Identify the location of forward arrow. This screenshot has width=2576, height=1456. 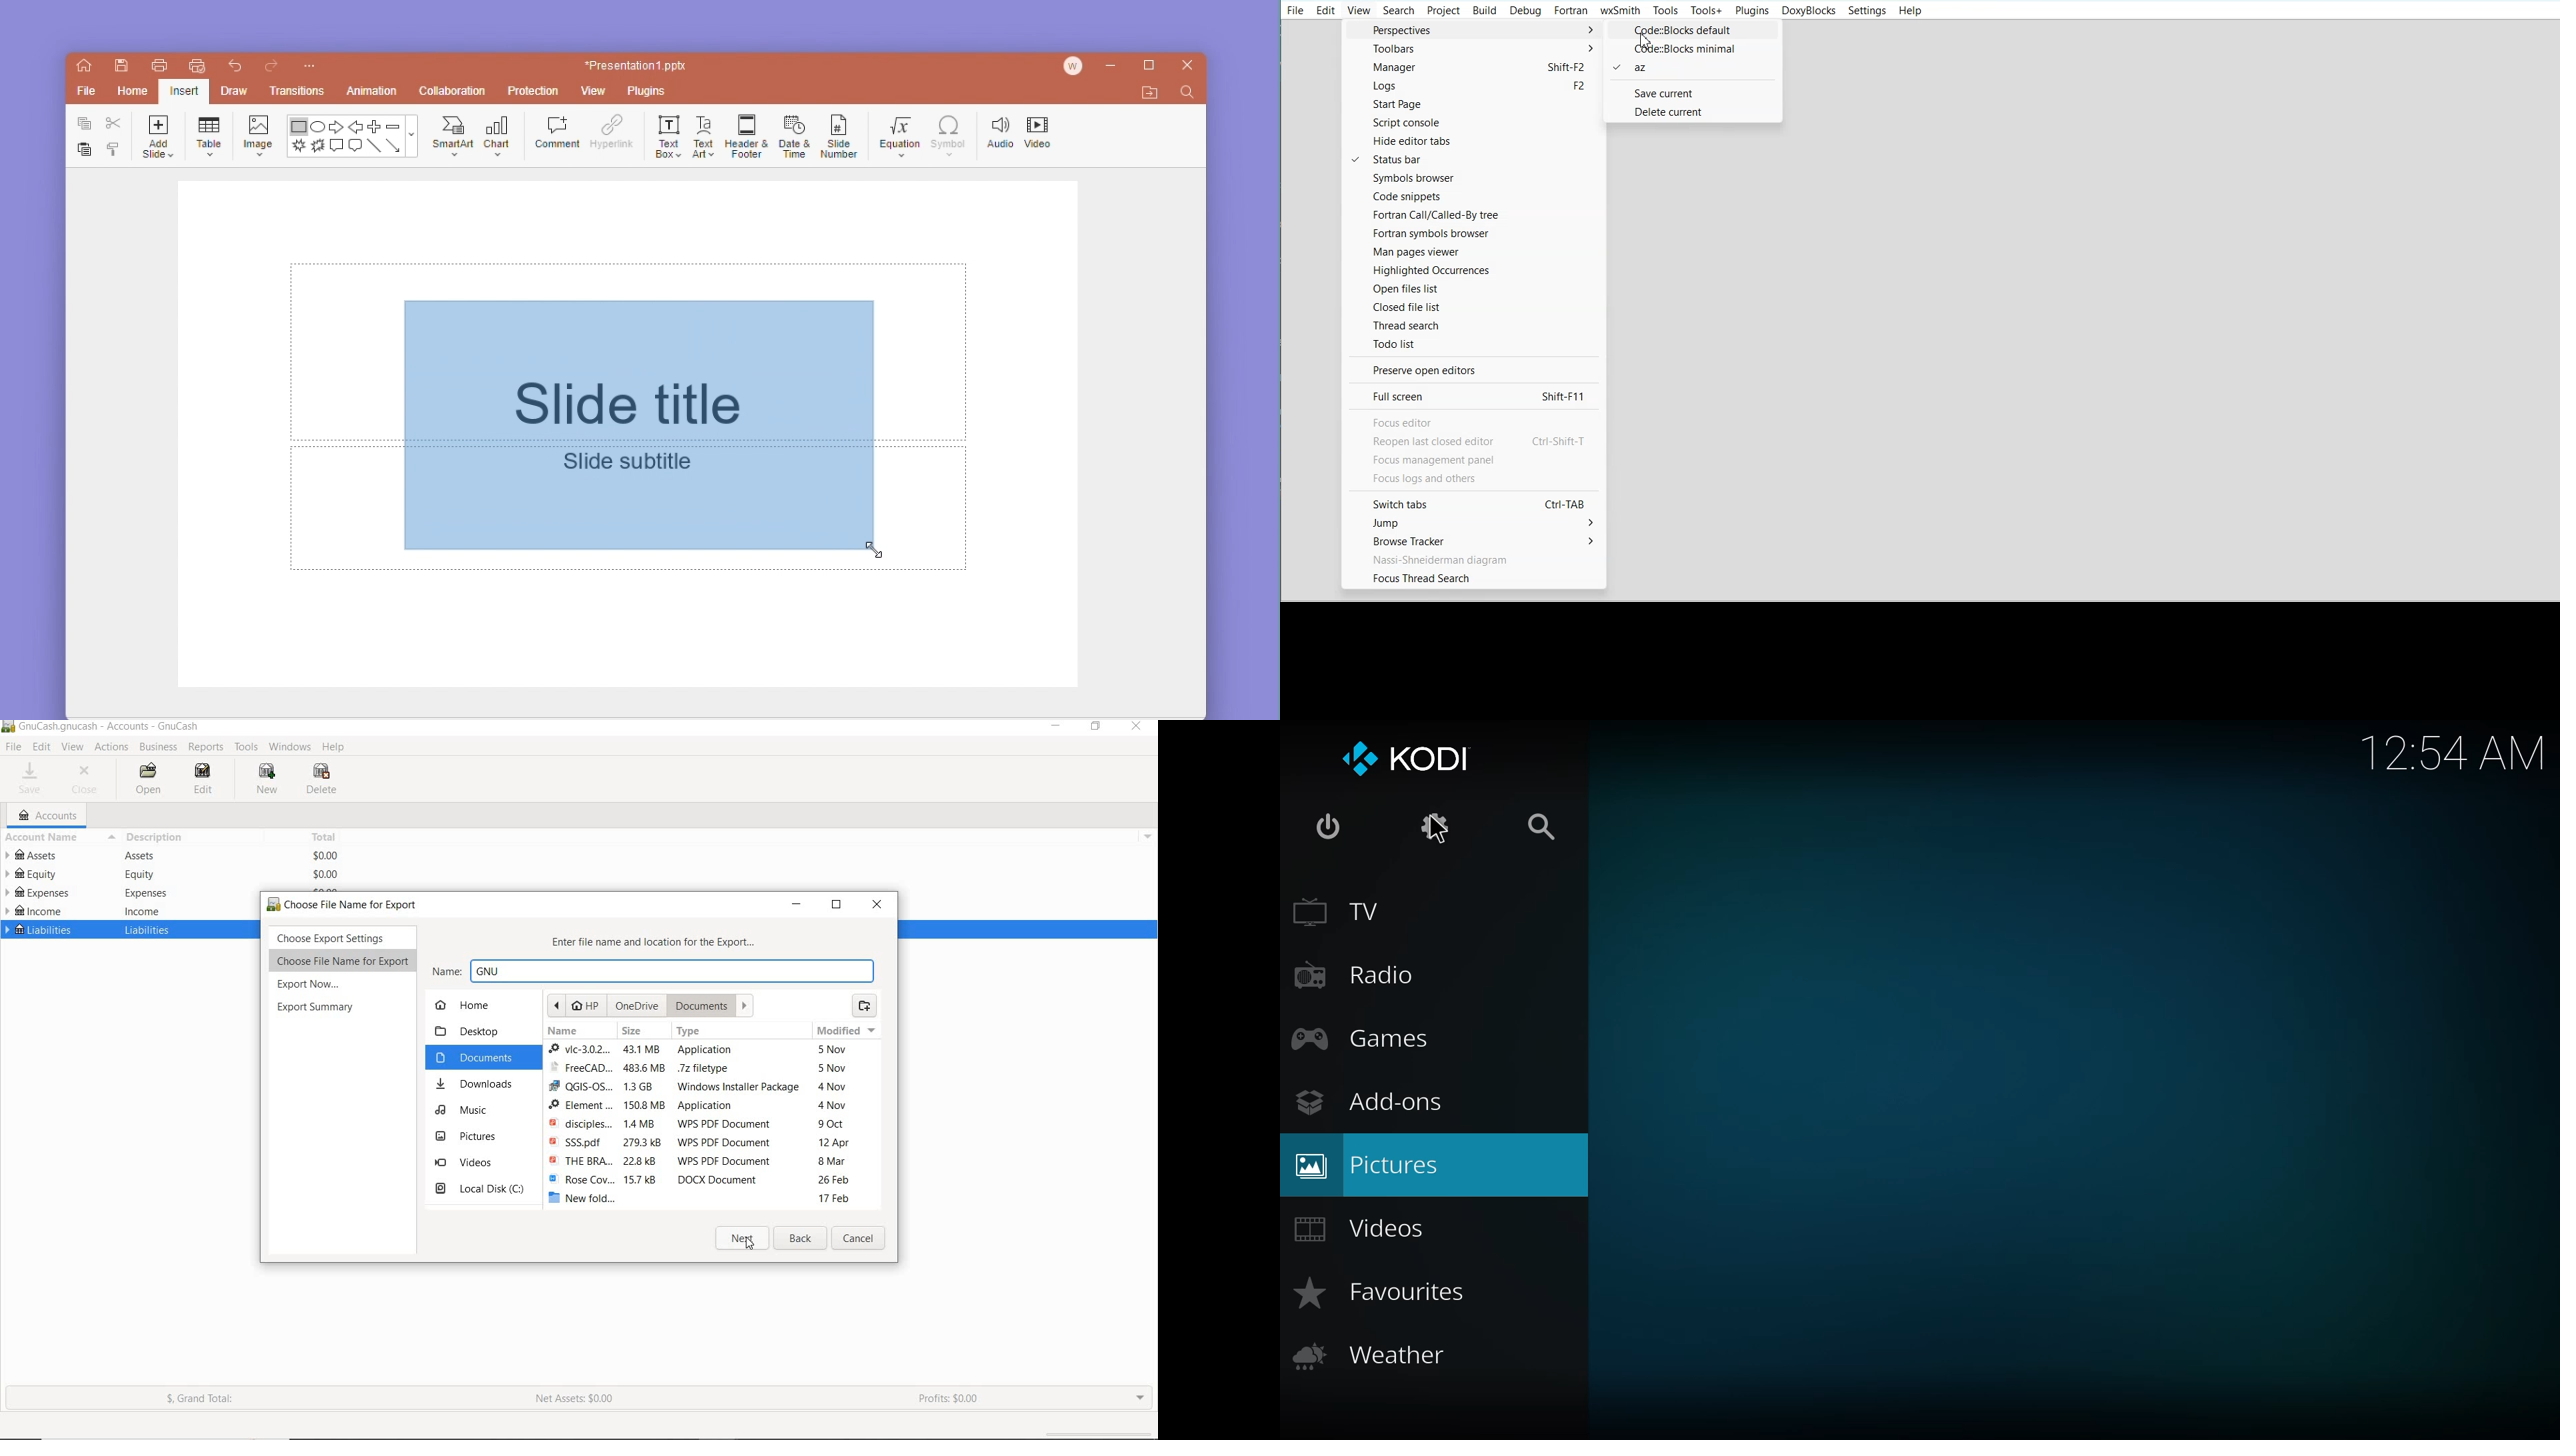
(336, 125).